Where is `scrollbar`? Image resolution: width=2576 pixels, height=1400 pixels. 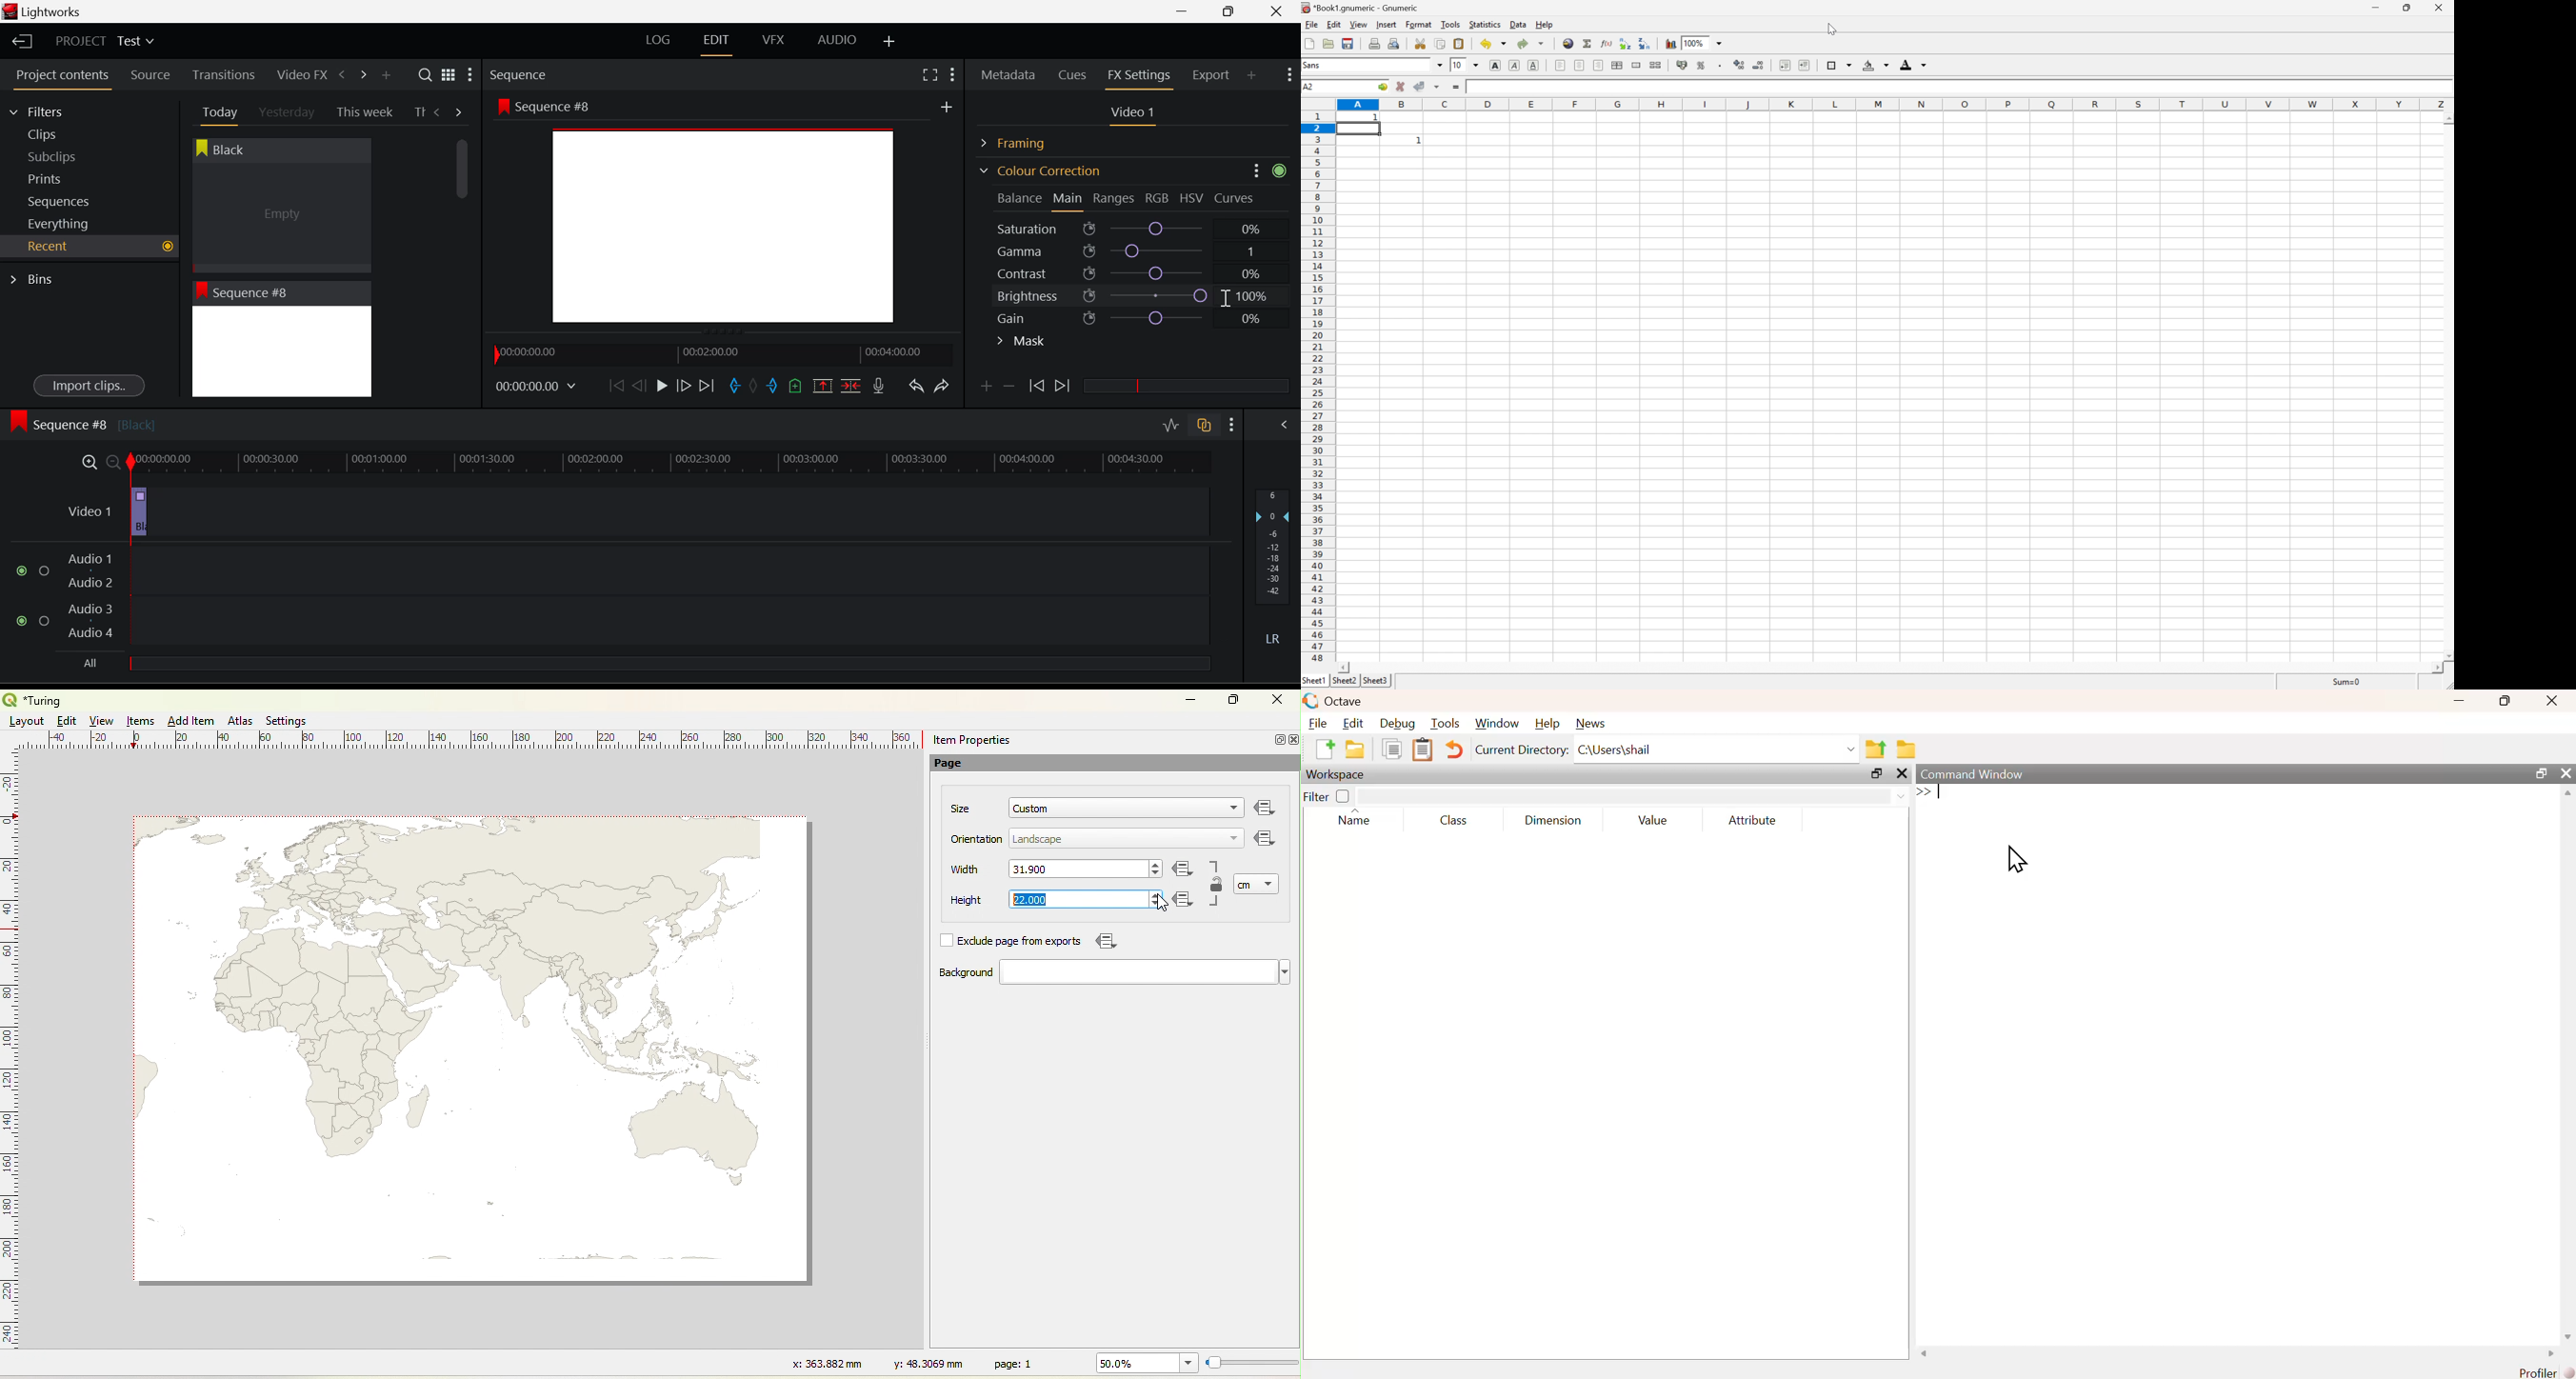
scrollbar is located at coordinates (2237, 1355).